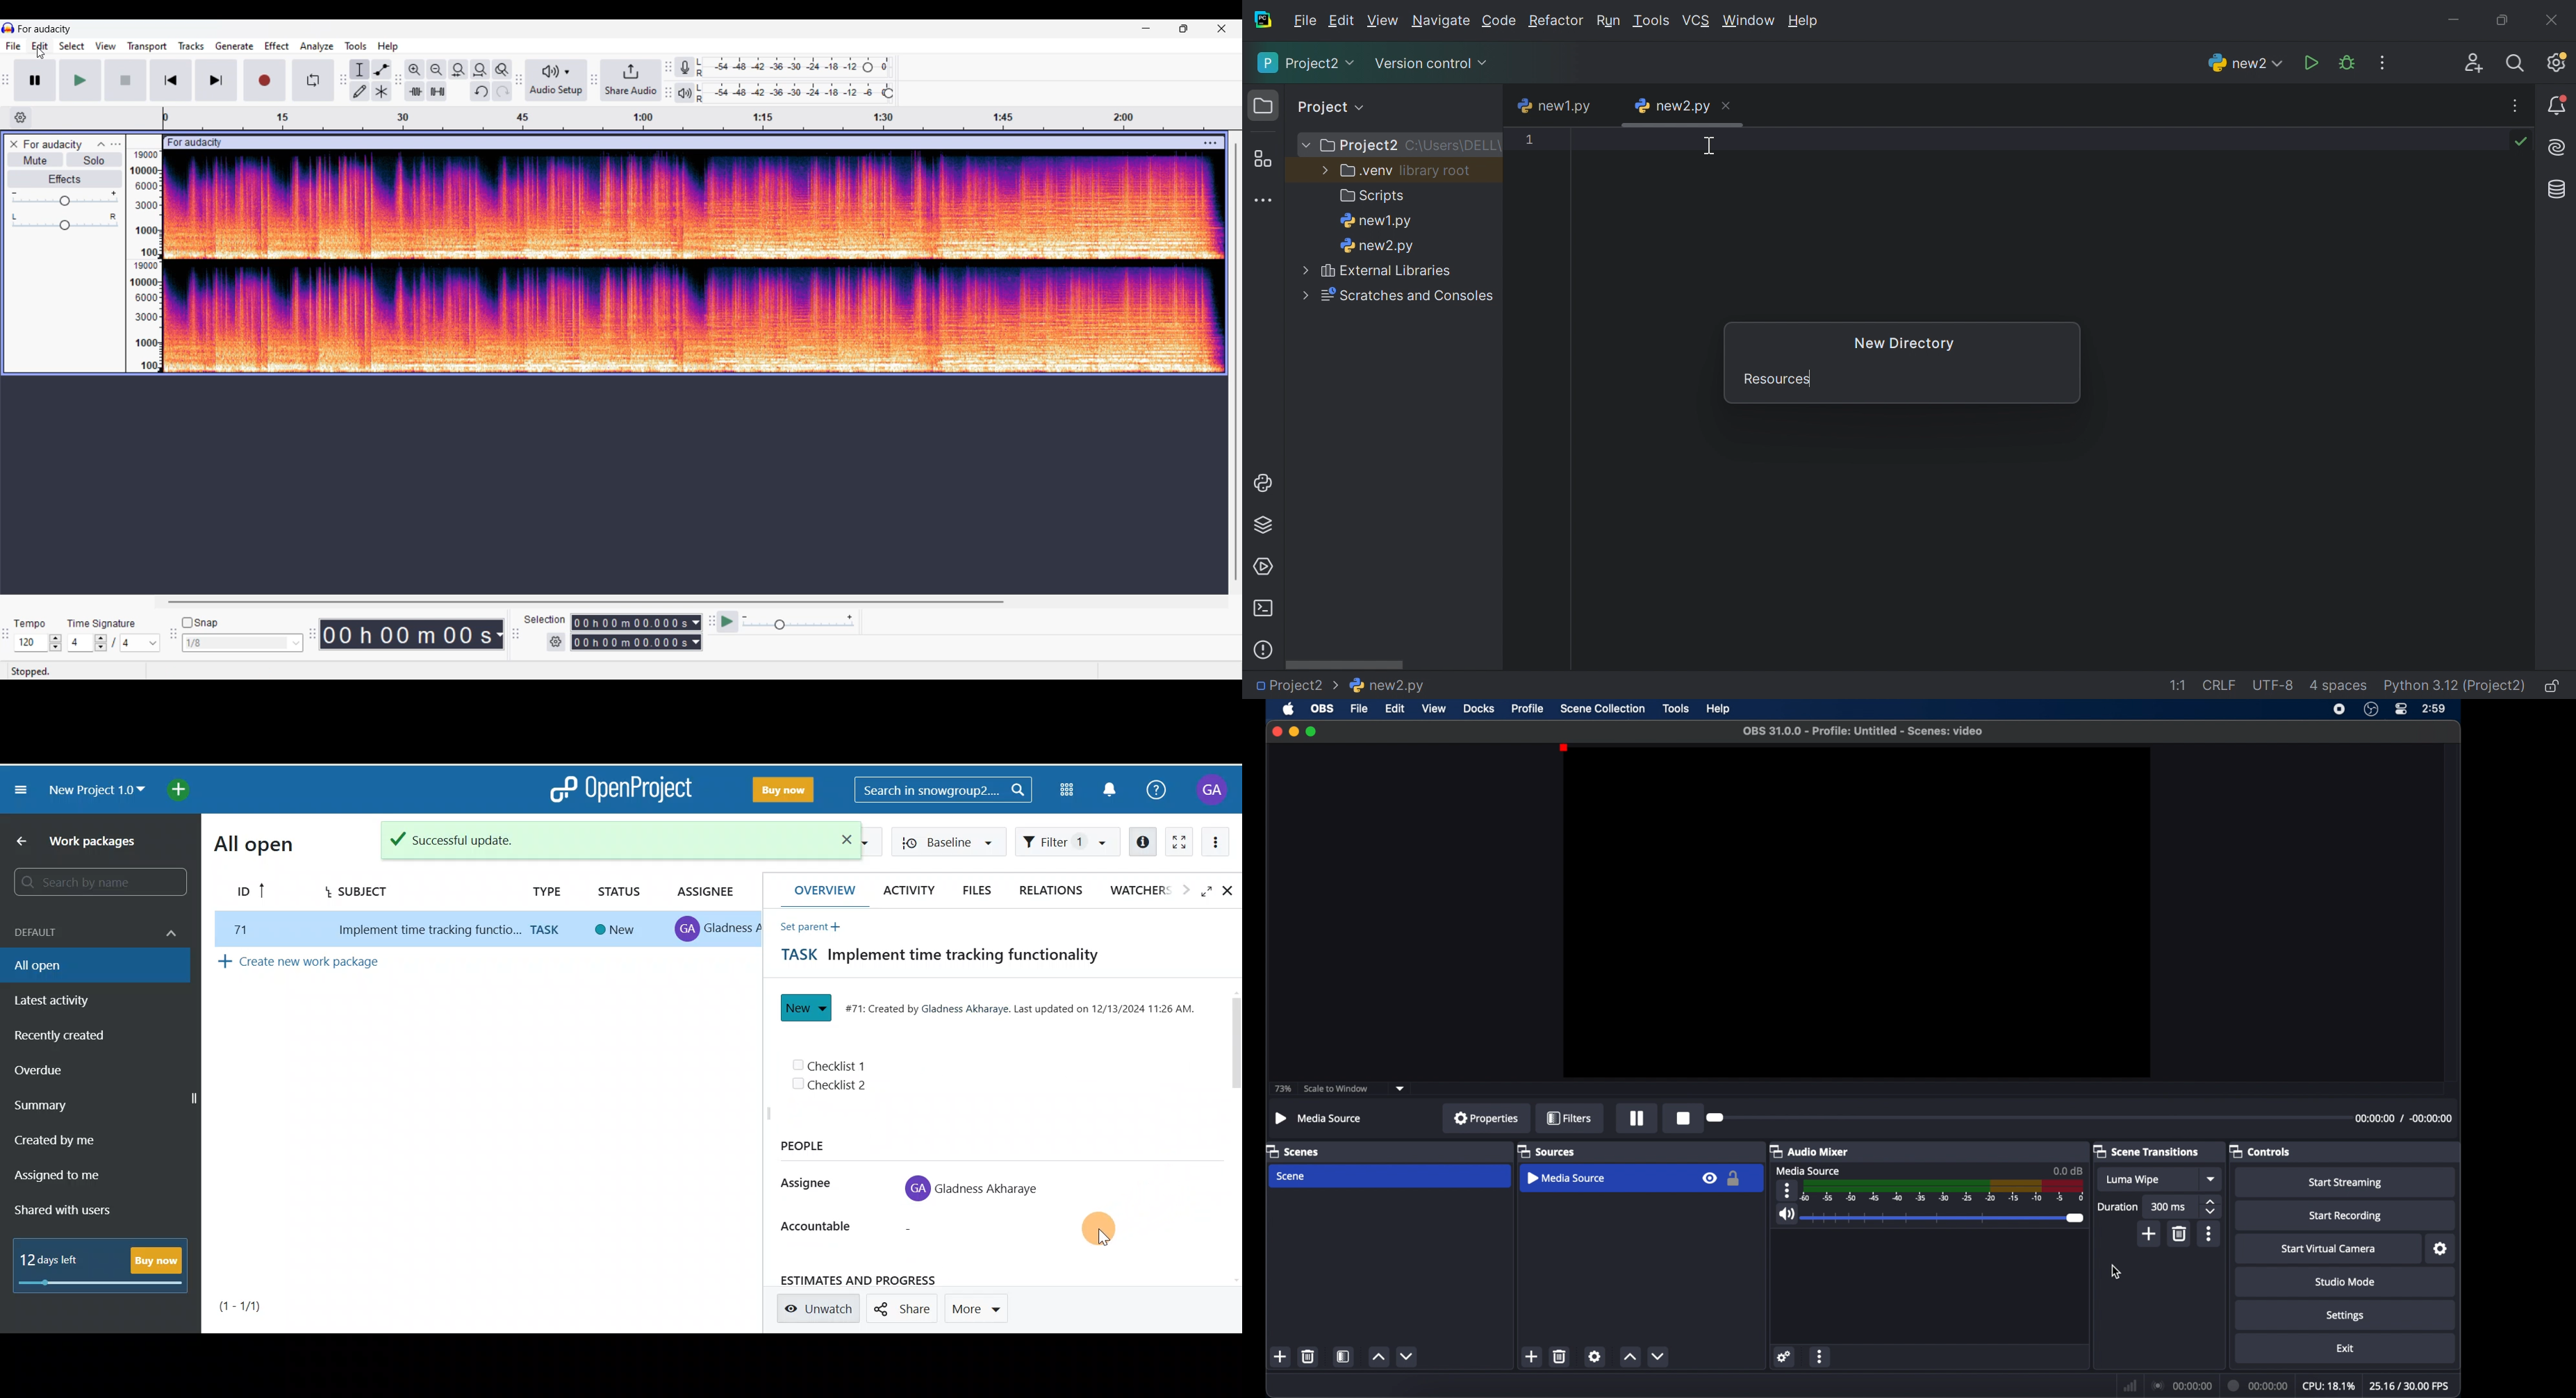 The image size is (2576, 1400). I want to click on network, so click(2131, 1386).